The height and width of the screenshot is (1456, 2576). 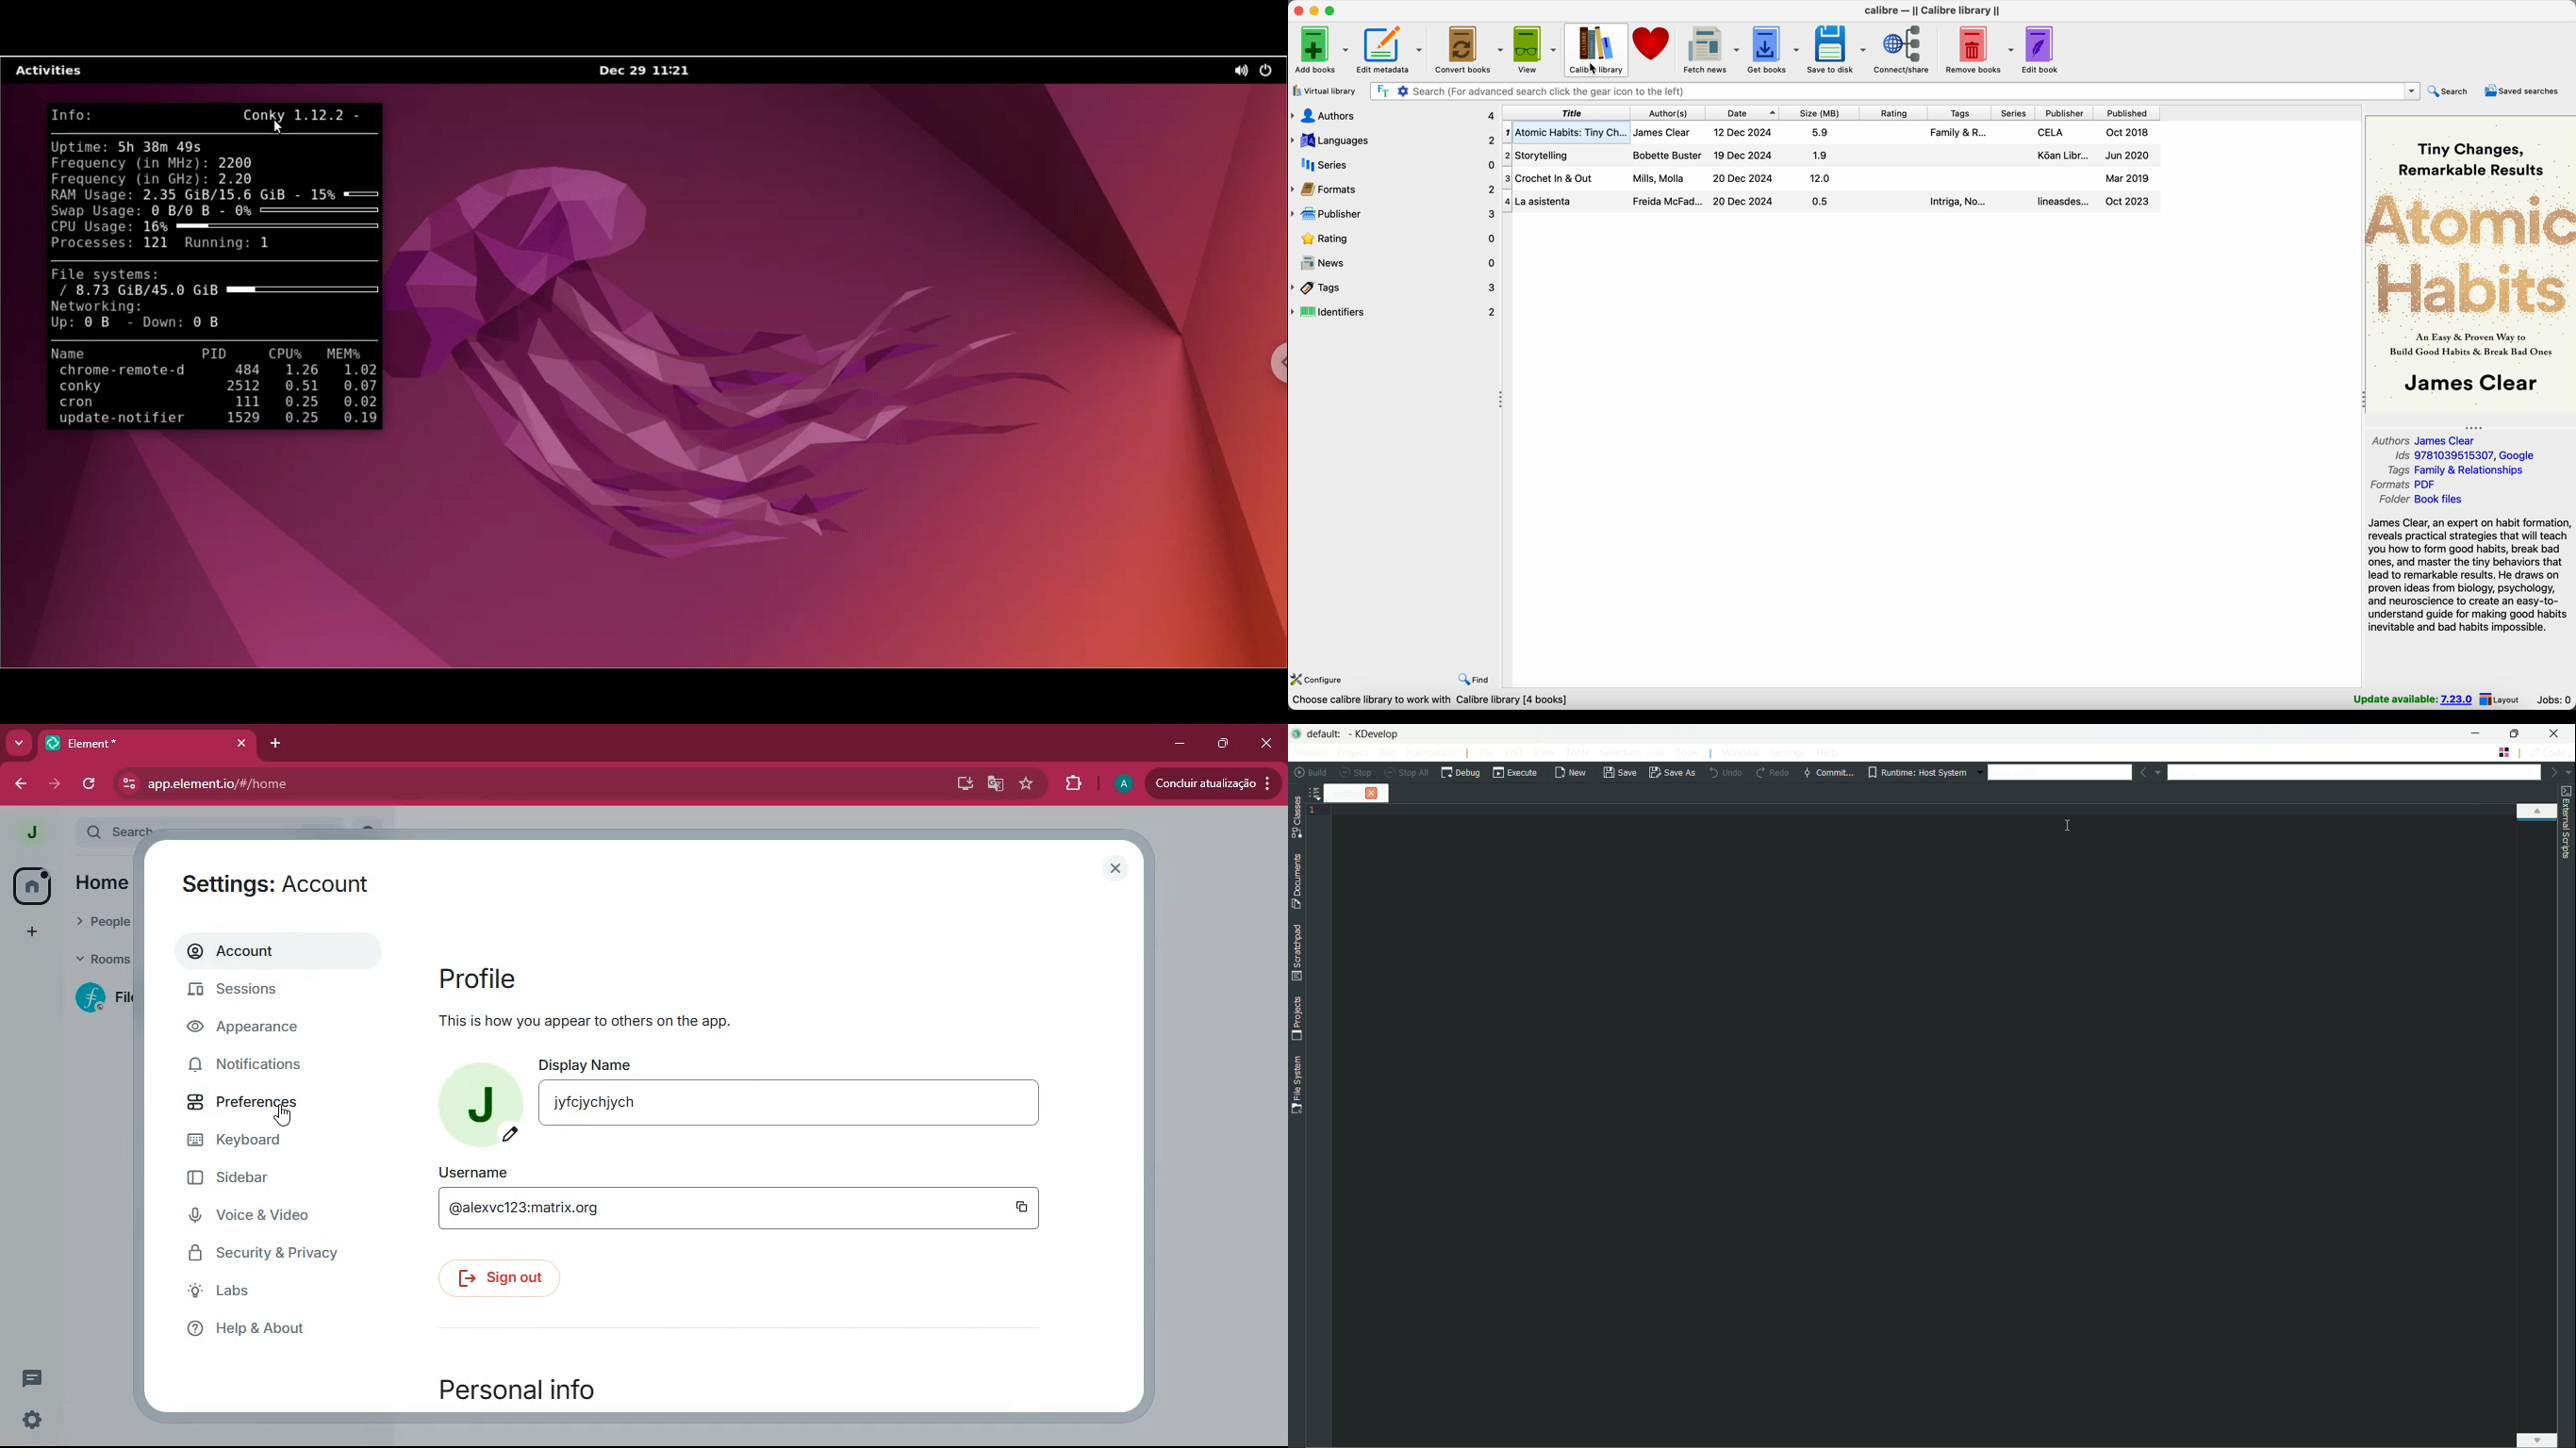 What do you see at coordinates (2458, 471) in the screenshot?
I see `tags Family & Relationships` at bounding box center [2458, 471].